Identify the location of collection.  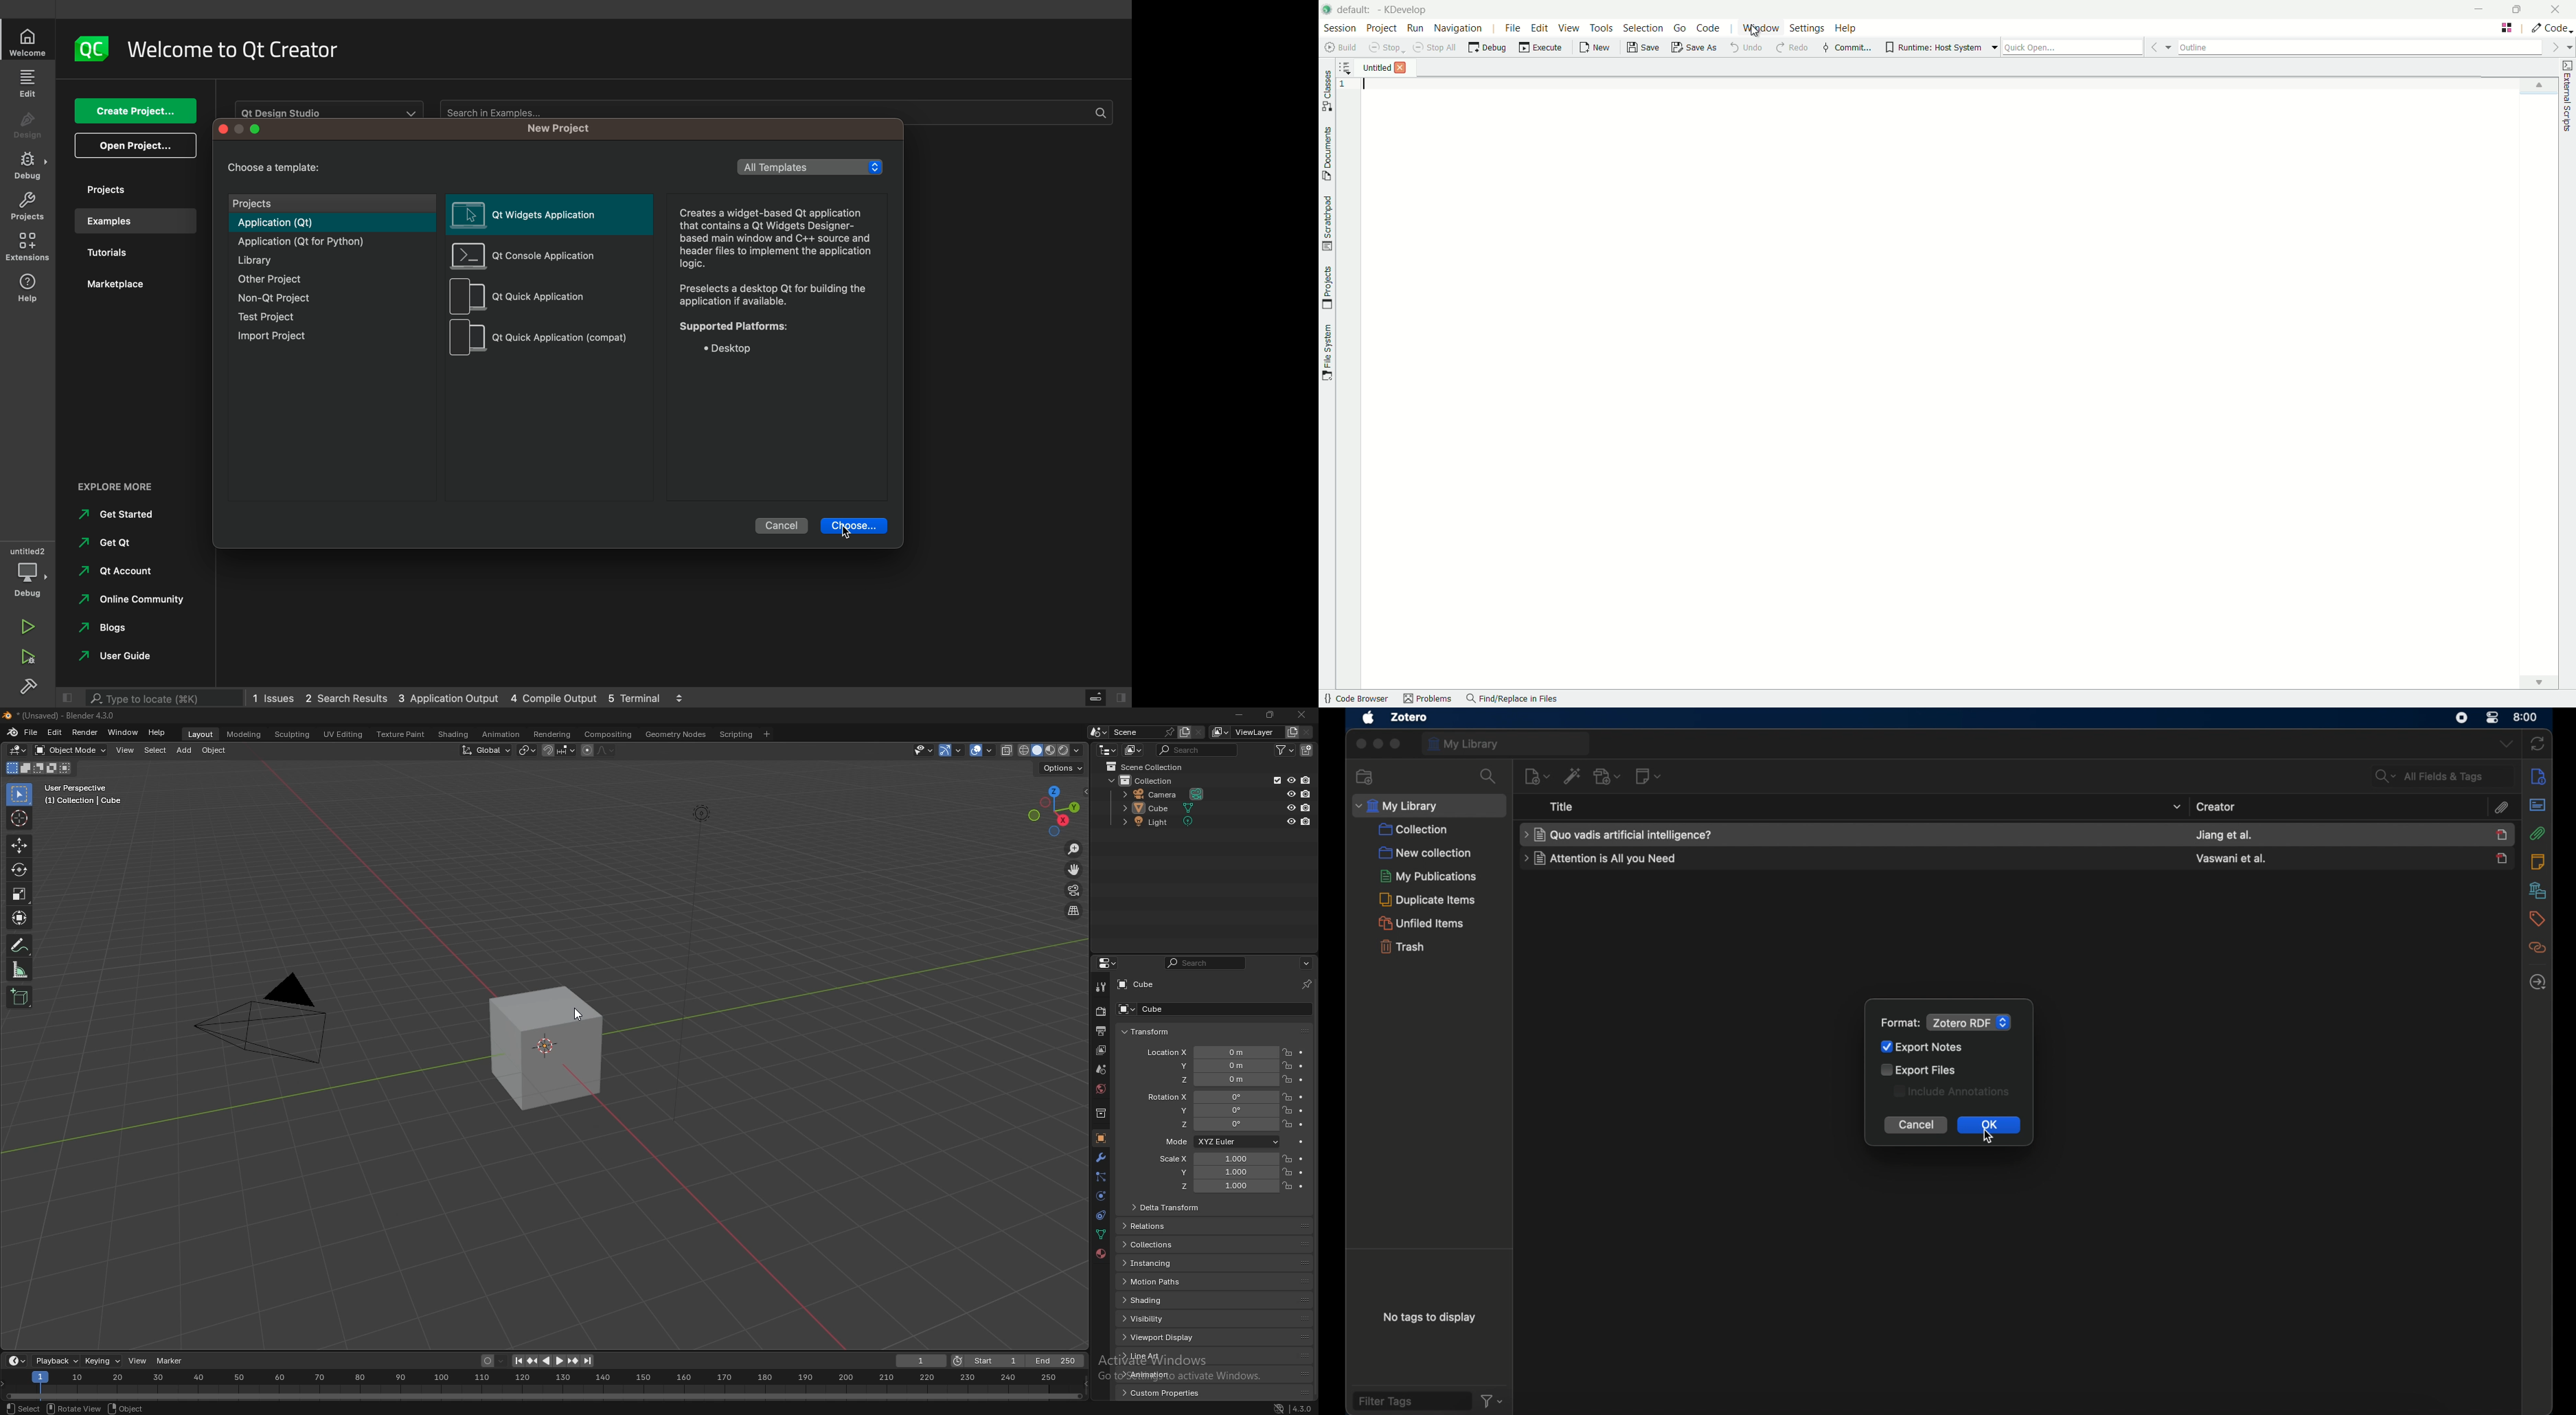
(1101, 1112).